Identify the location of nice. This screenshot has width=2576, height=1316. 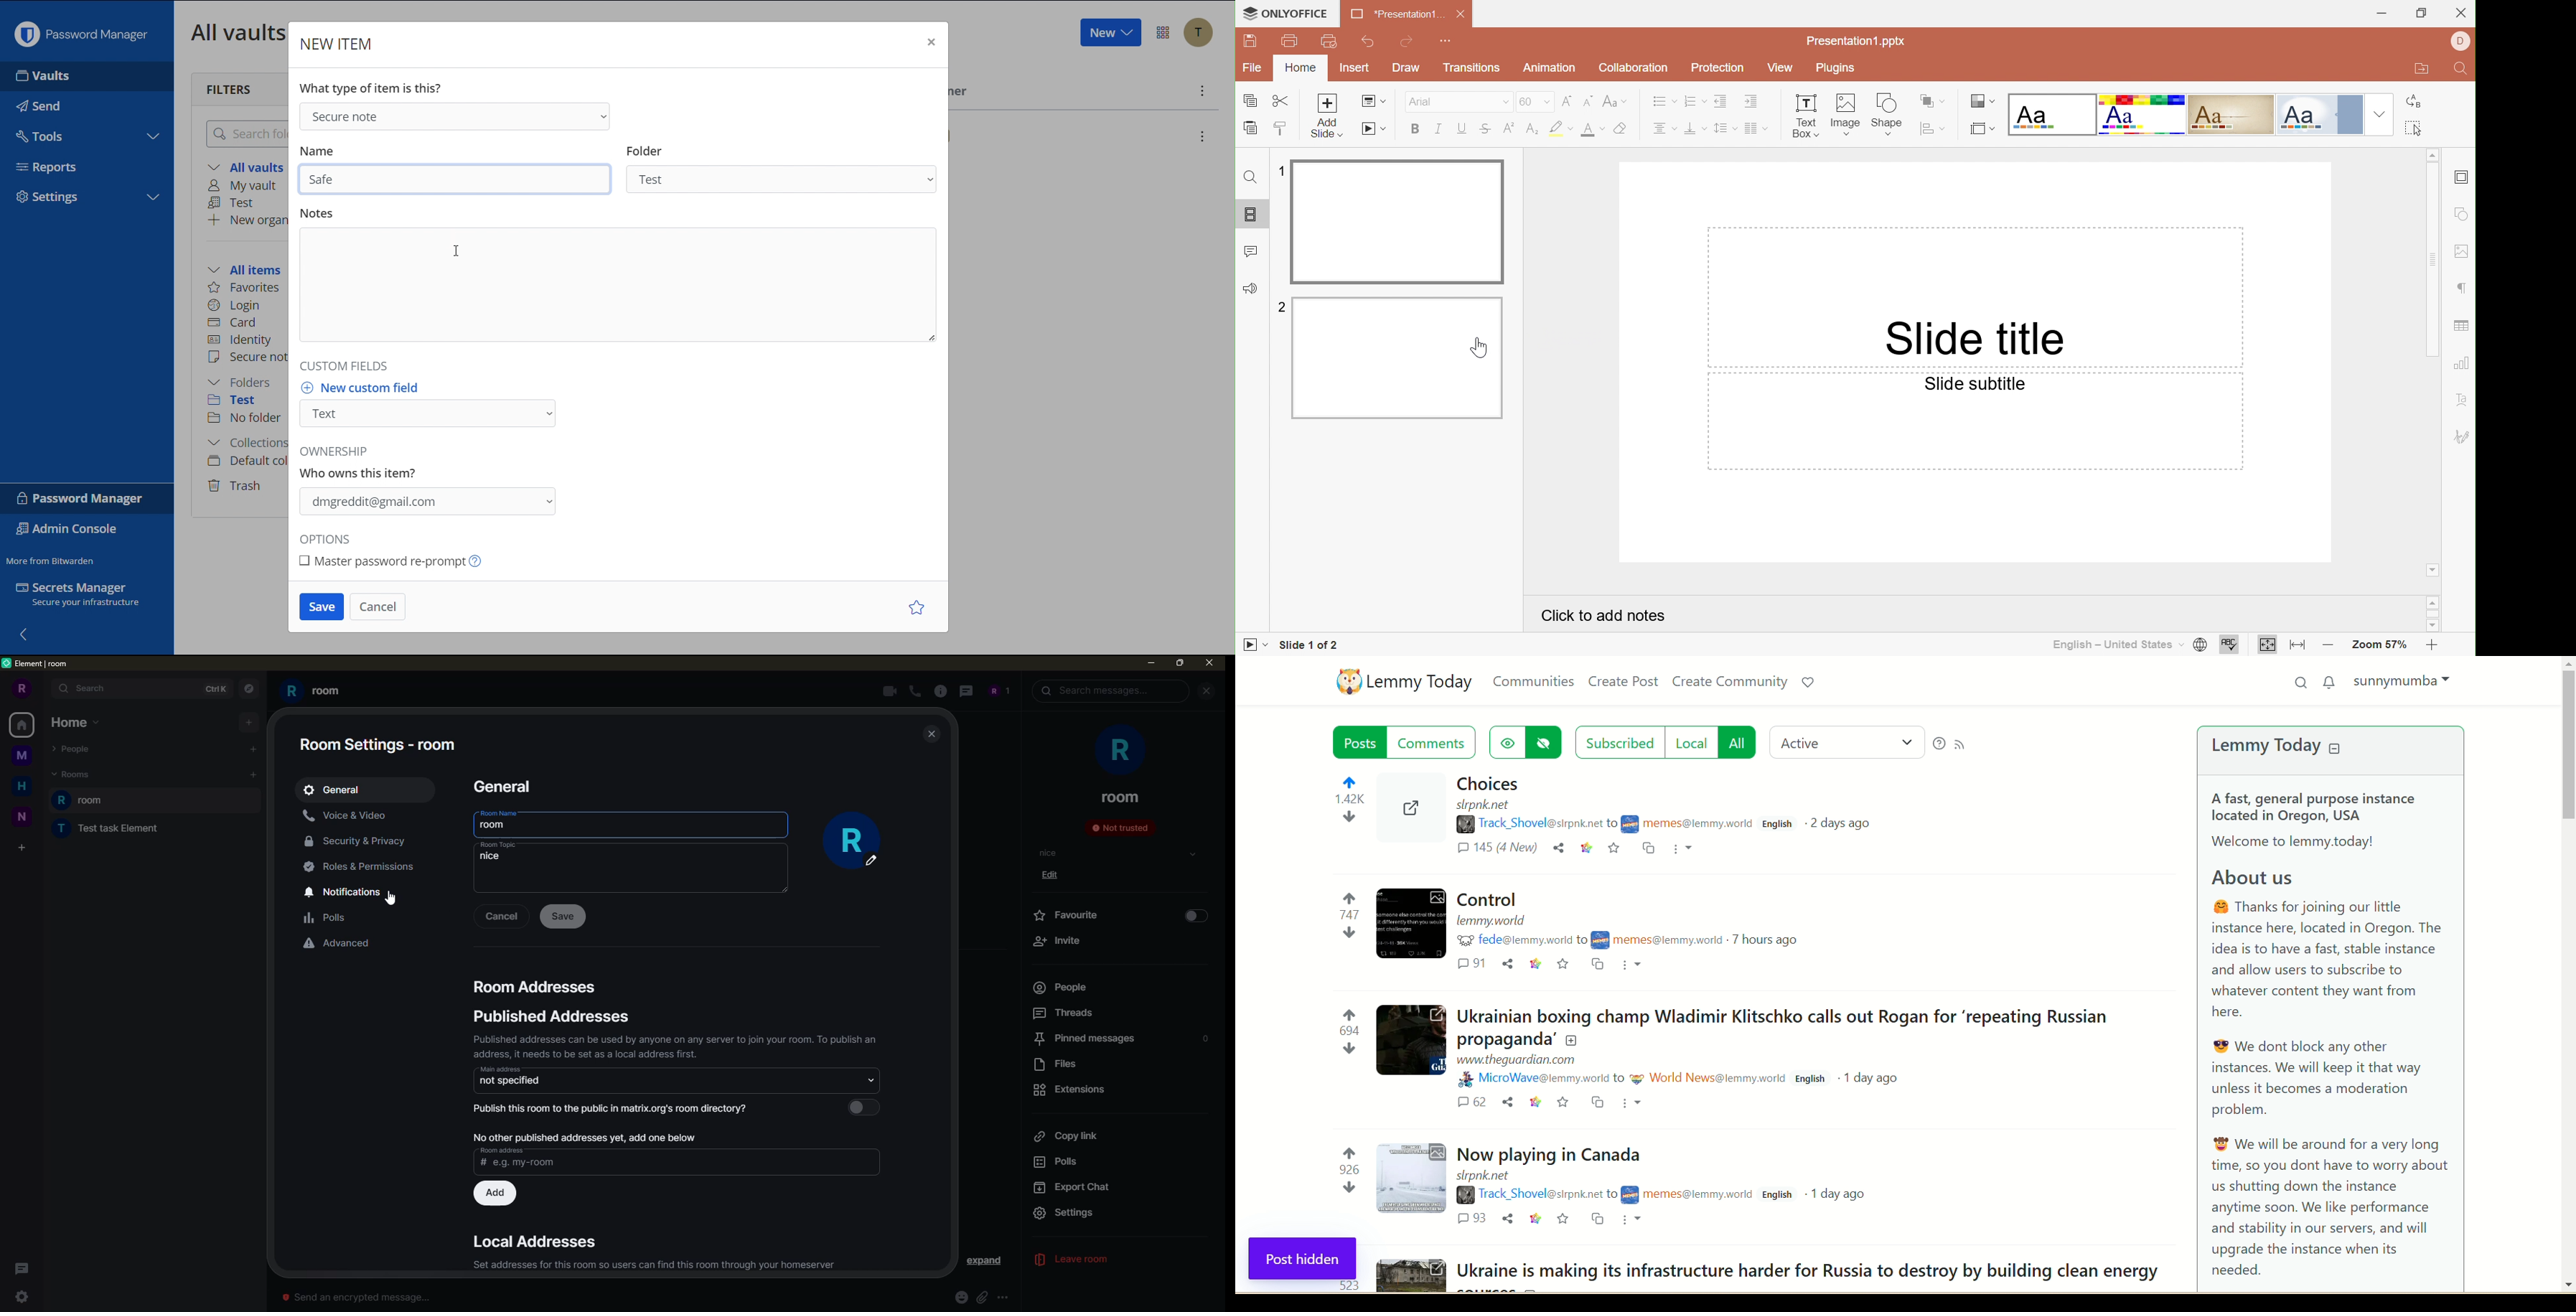
(493, 857).